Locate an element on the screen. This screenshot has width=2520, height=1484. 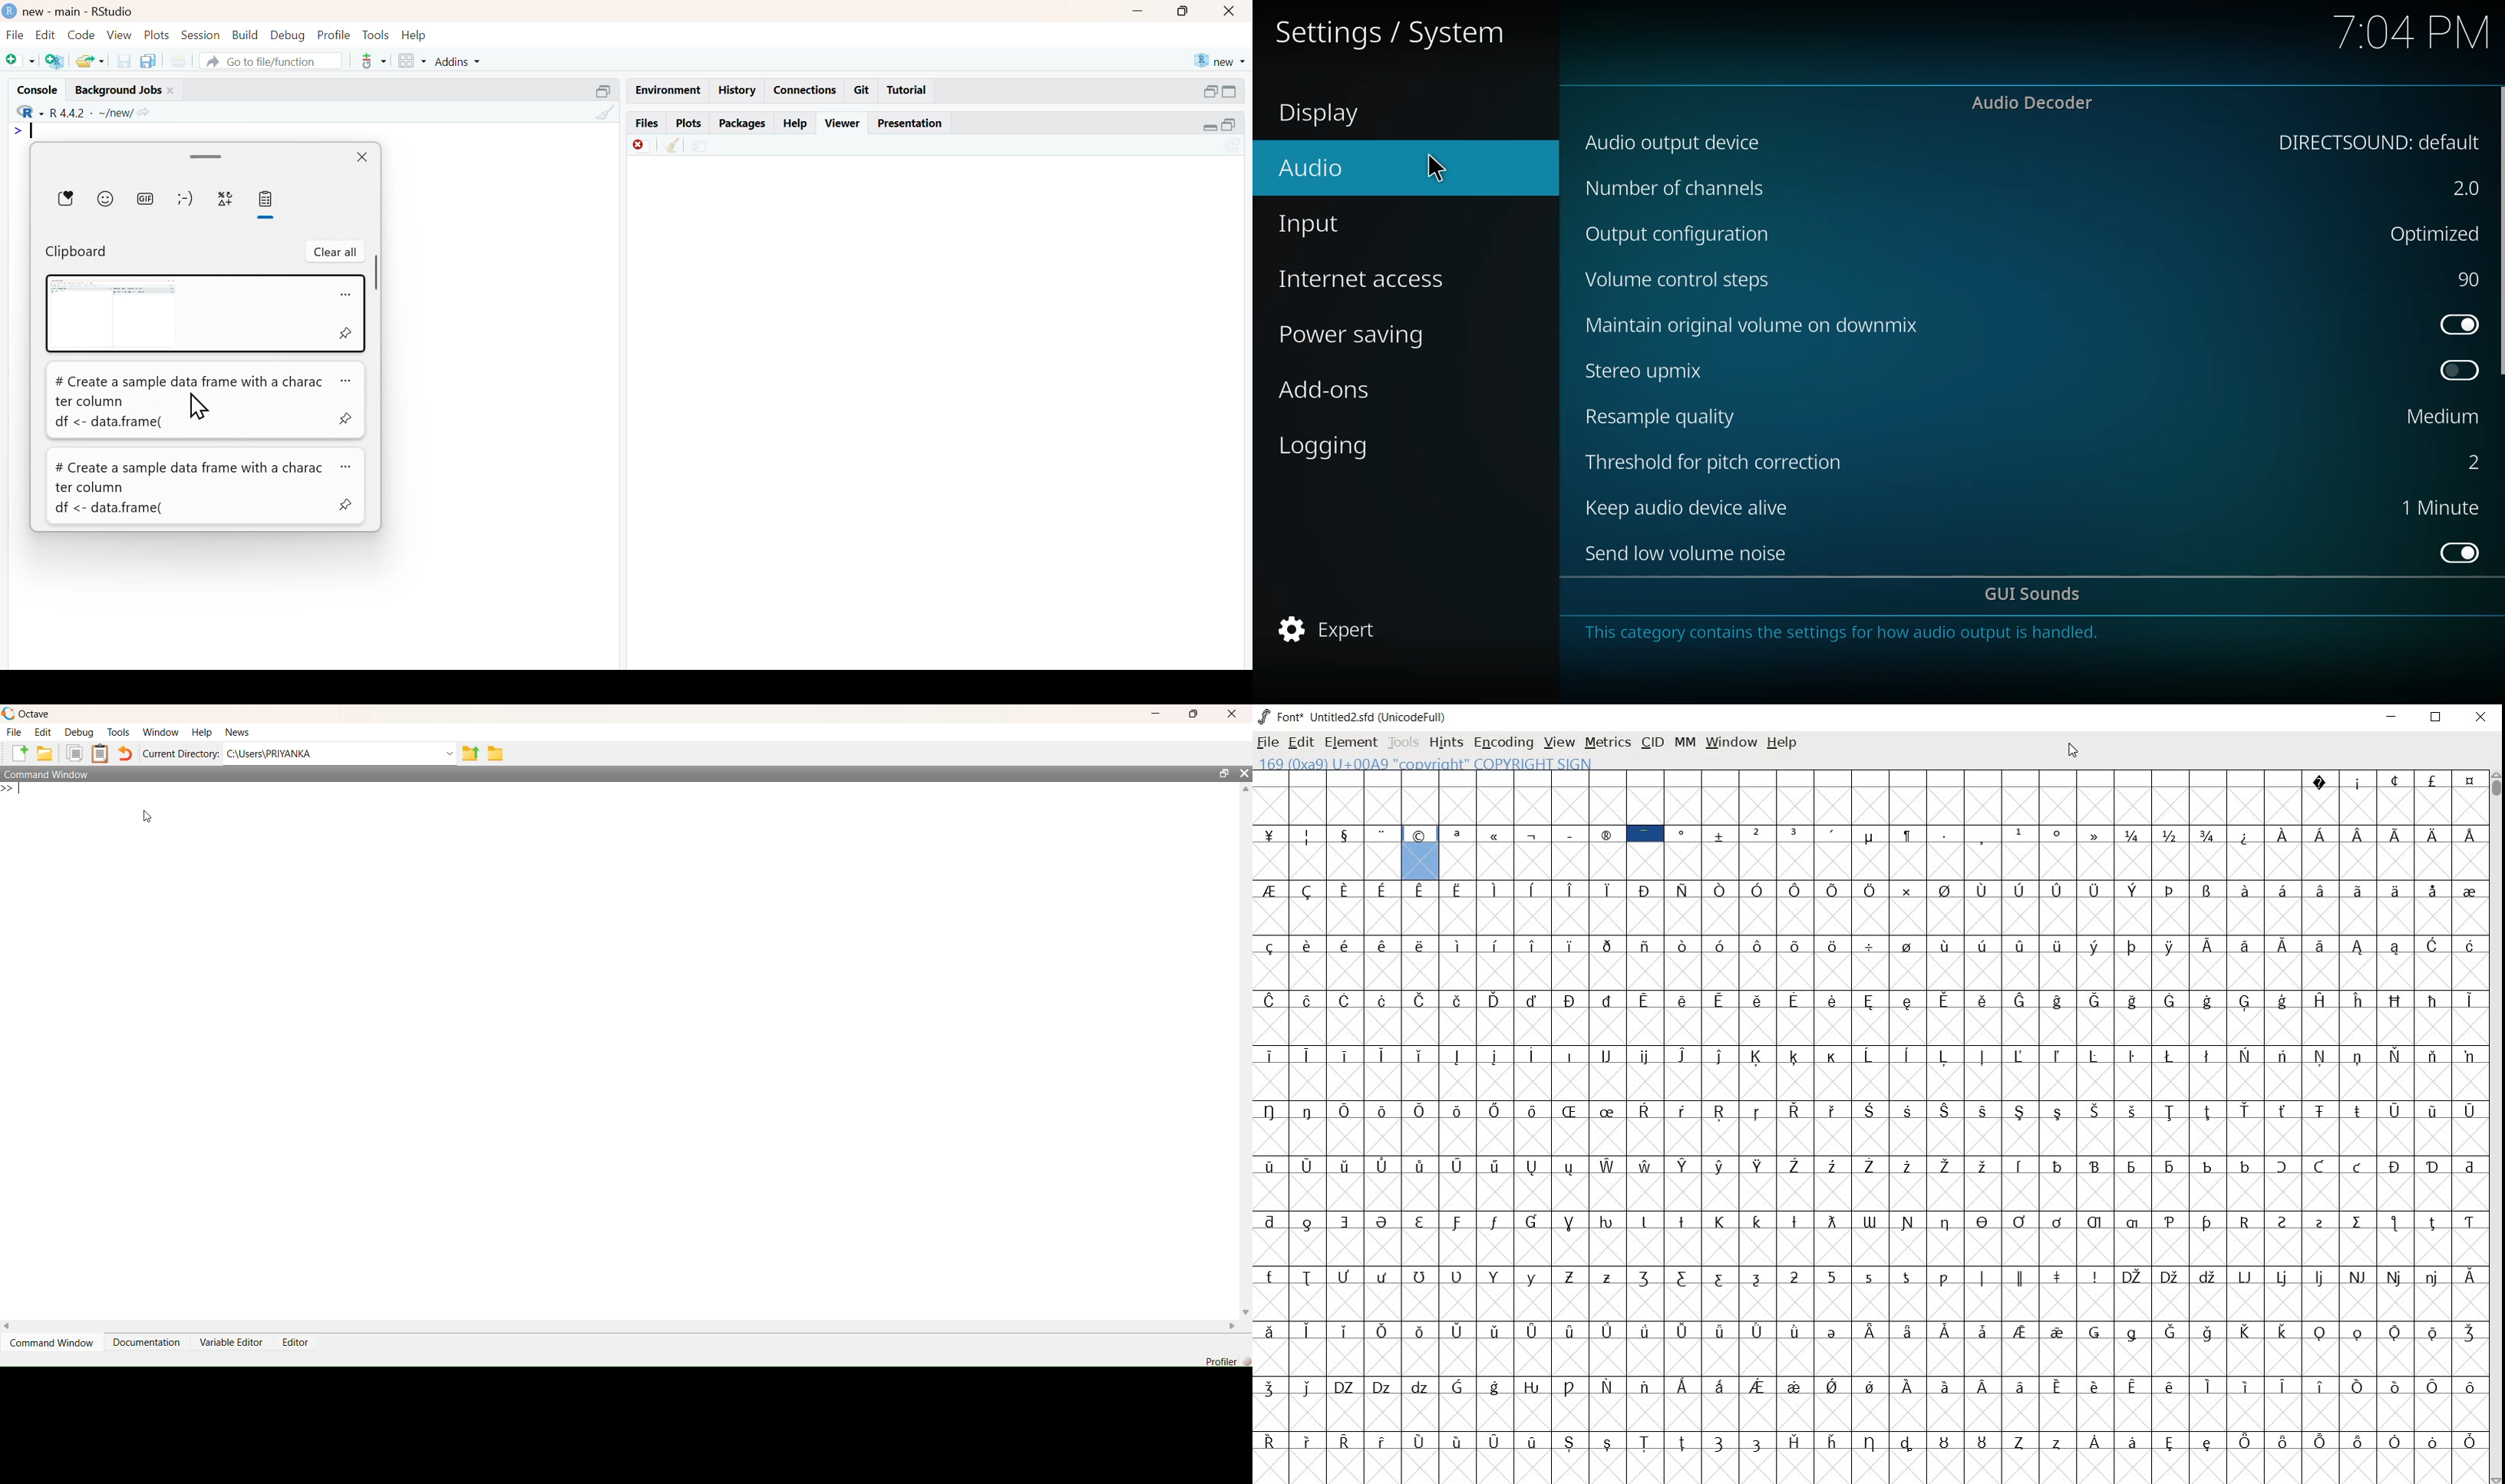
build is located at coordinates (246, 35).